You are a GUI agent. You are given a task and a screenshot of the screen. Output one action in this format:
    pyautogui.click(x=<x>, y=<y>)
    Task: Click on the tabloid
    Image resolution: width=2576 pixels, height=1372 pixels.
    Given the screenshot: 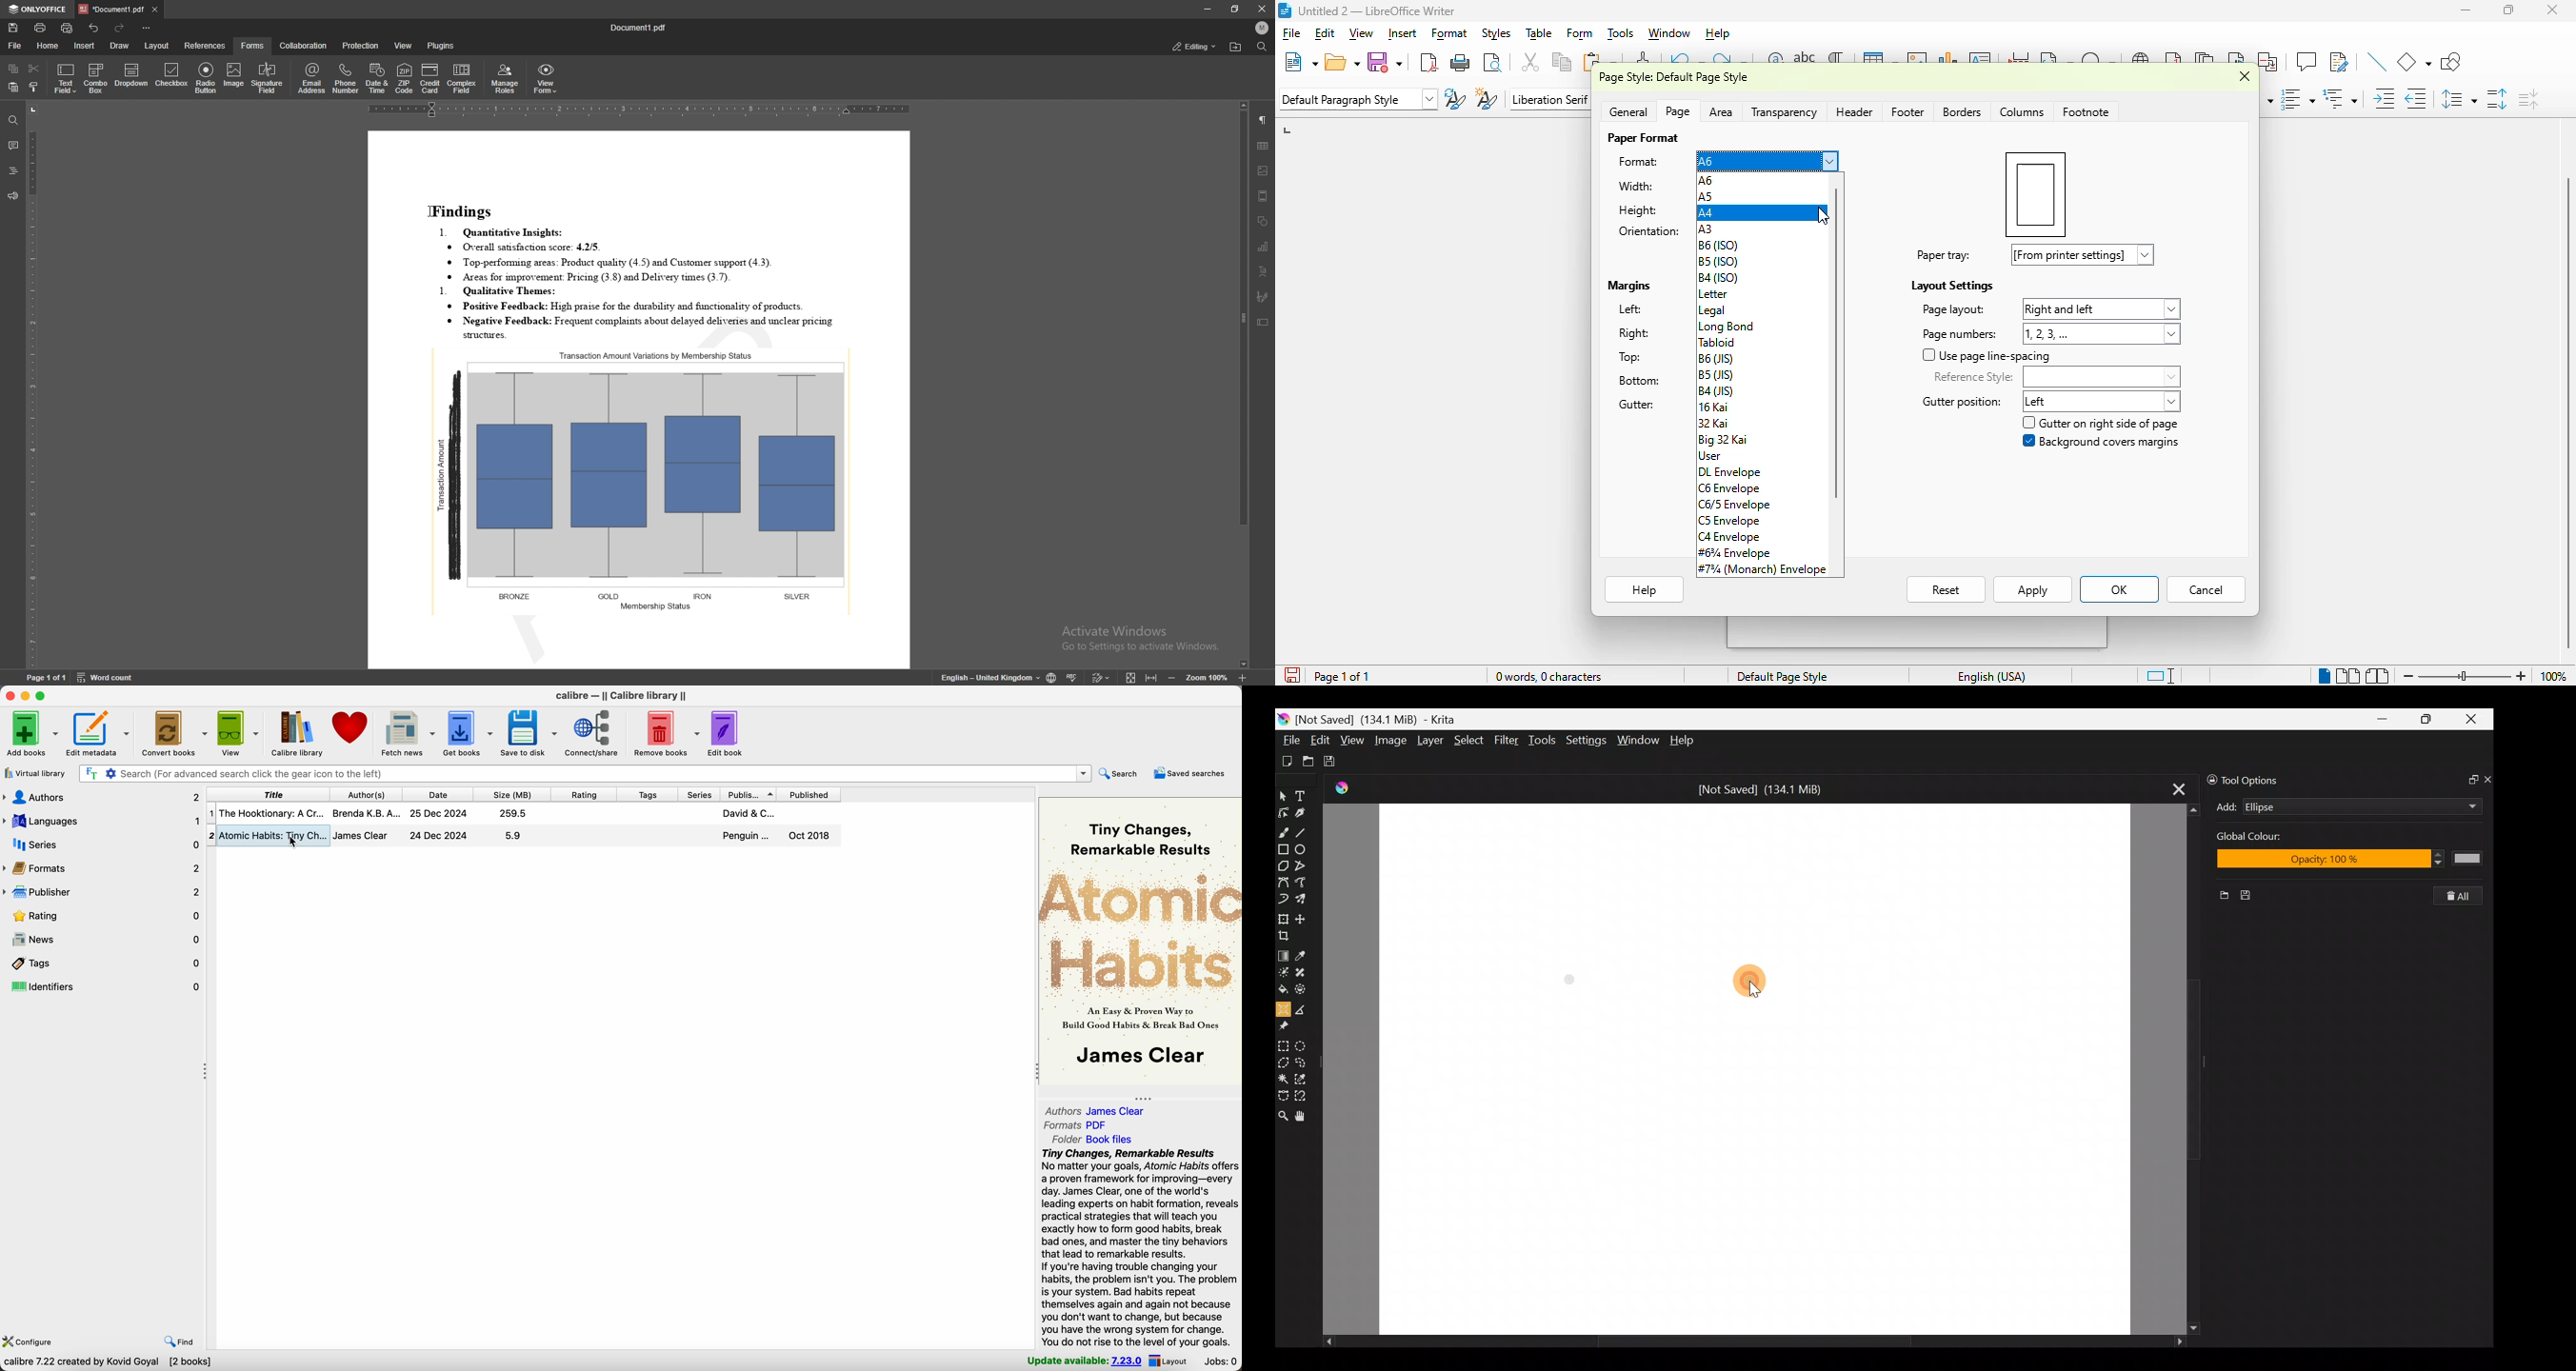 What is the action you would take?
    pyautogui.click(x=1717, y=343)
    